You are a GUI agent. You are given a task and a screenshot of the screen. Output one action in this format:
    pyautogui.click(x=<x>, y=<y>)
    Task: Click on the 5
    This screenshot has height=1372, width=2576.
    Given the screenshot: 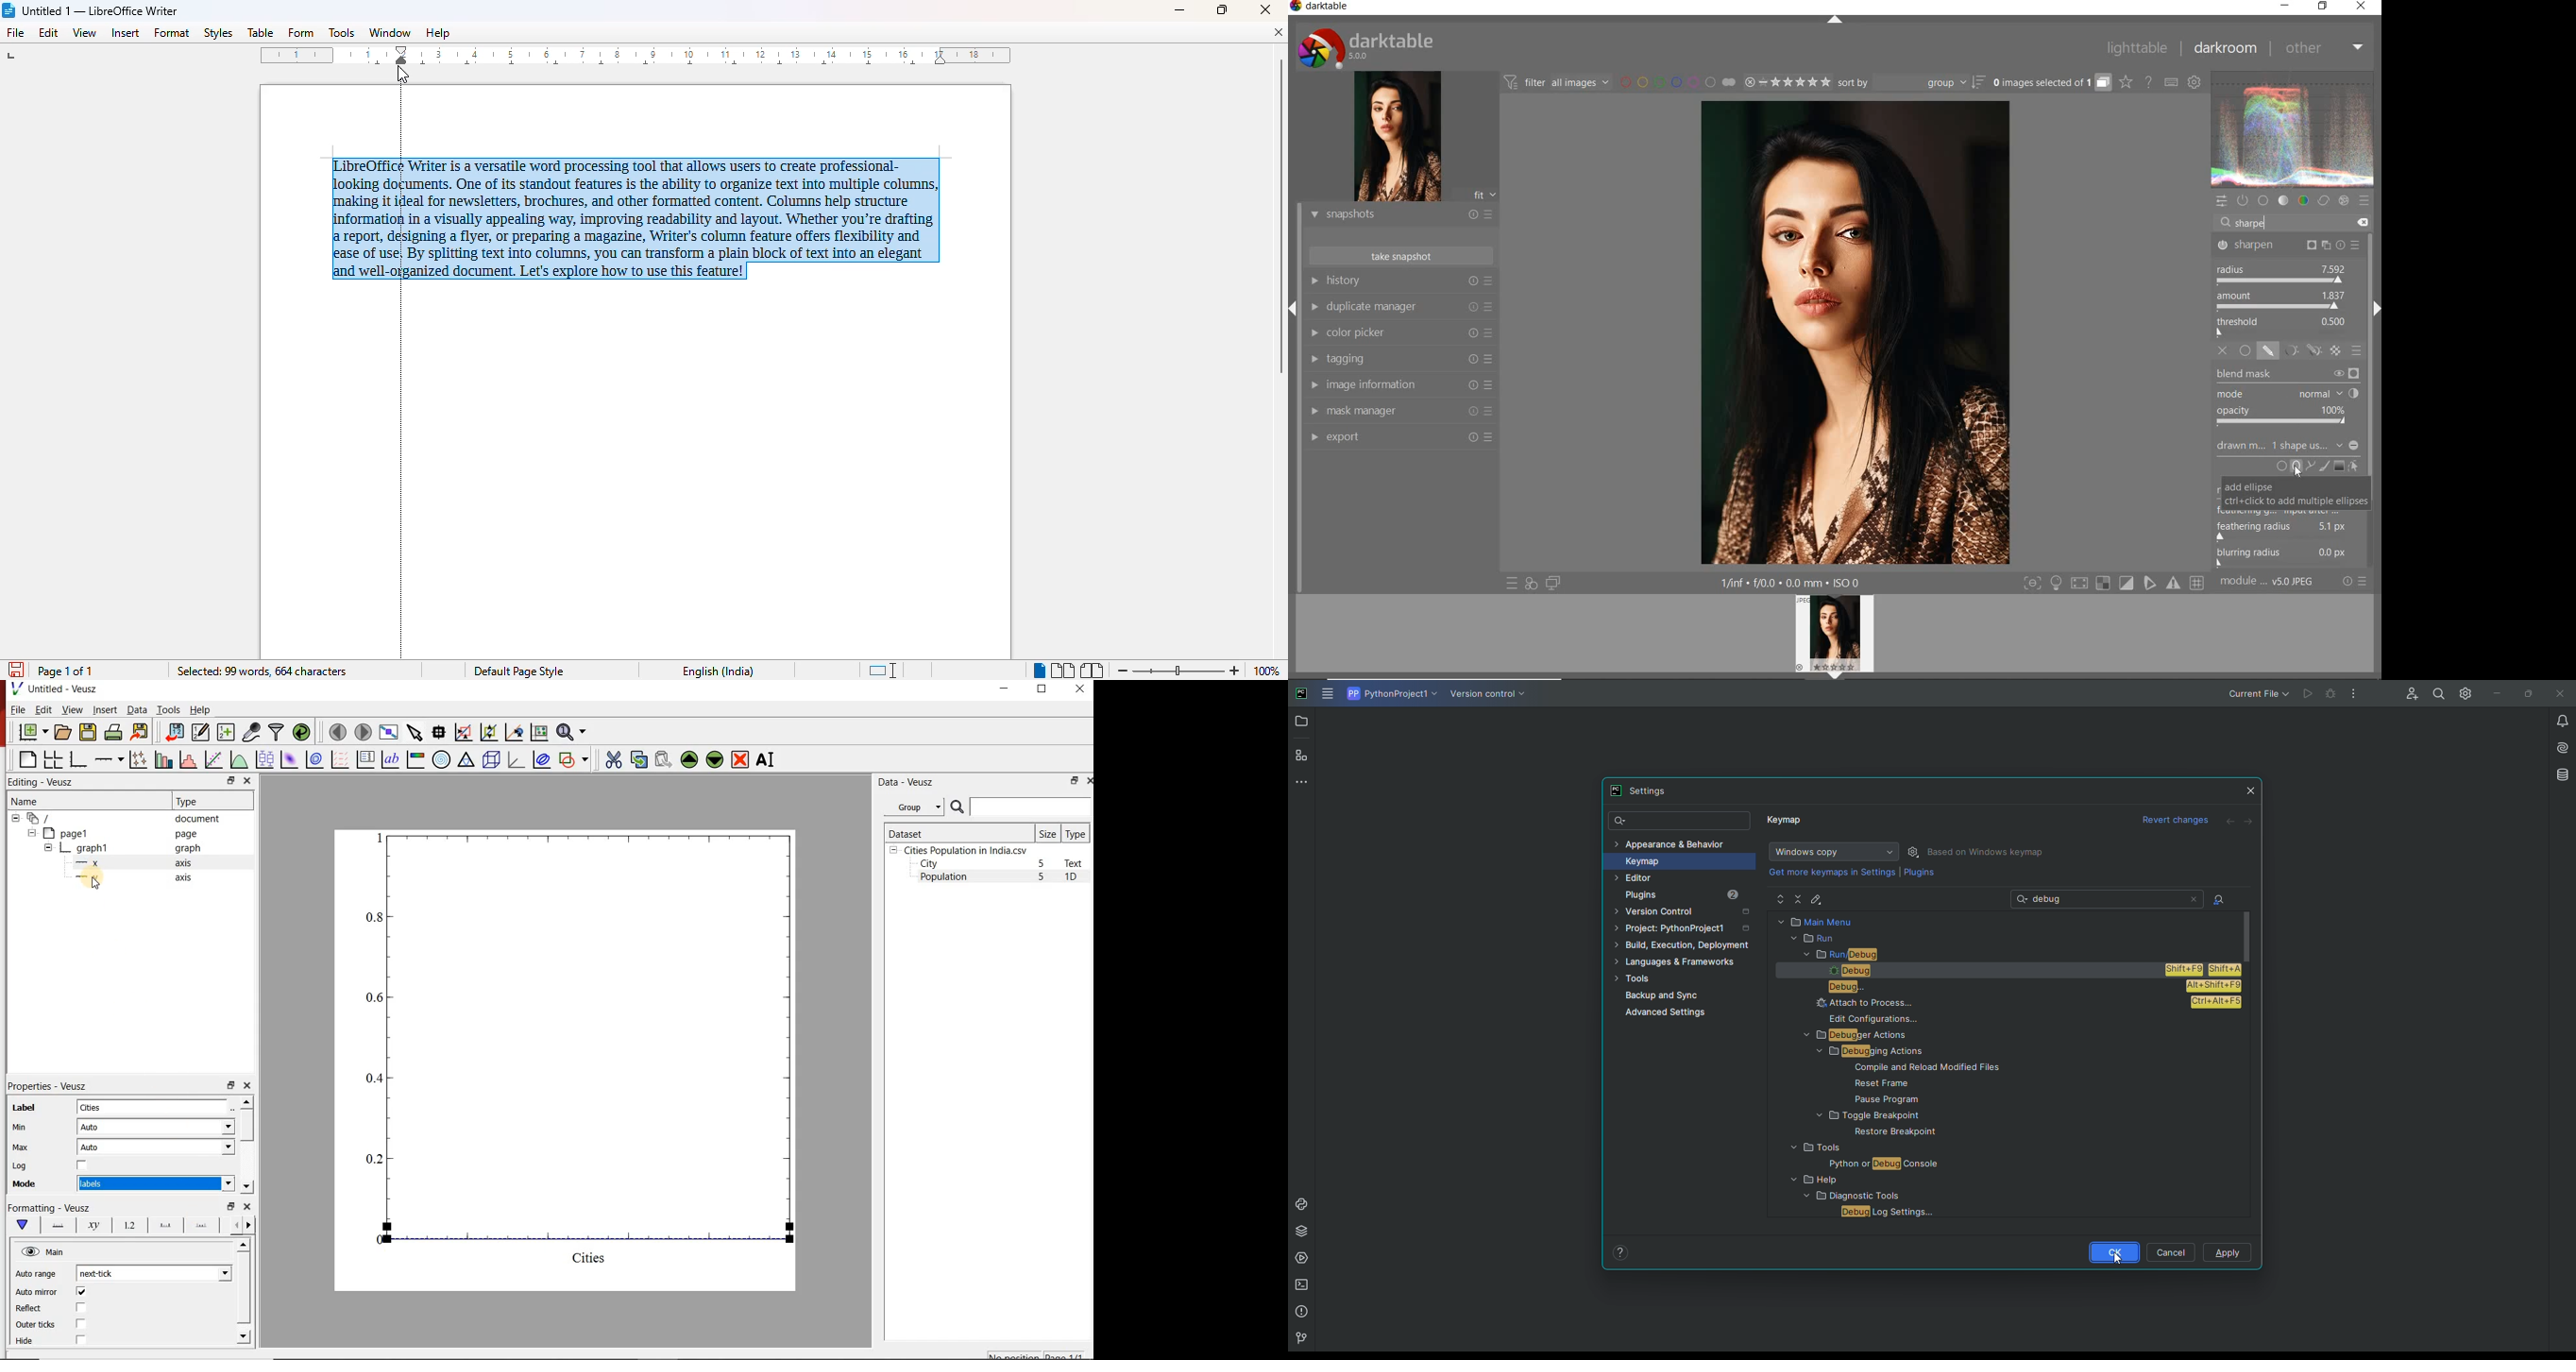 What is the action you would take?
    pyautogui.click(x=1043, y=864)
    